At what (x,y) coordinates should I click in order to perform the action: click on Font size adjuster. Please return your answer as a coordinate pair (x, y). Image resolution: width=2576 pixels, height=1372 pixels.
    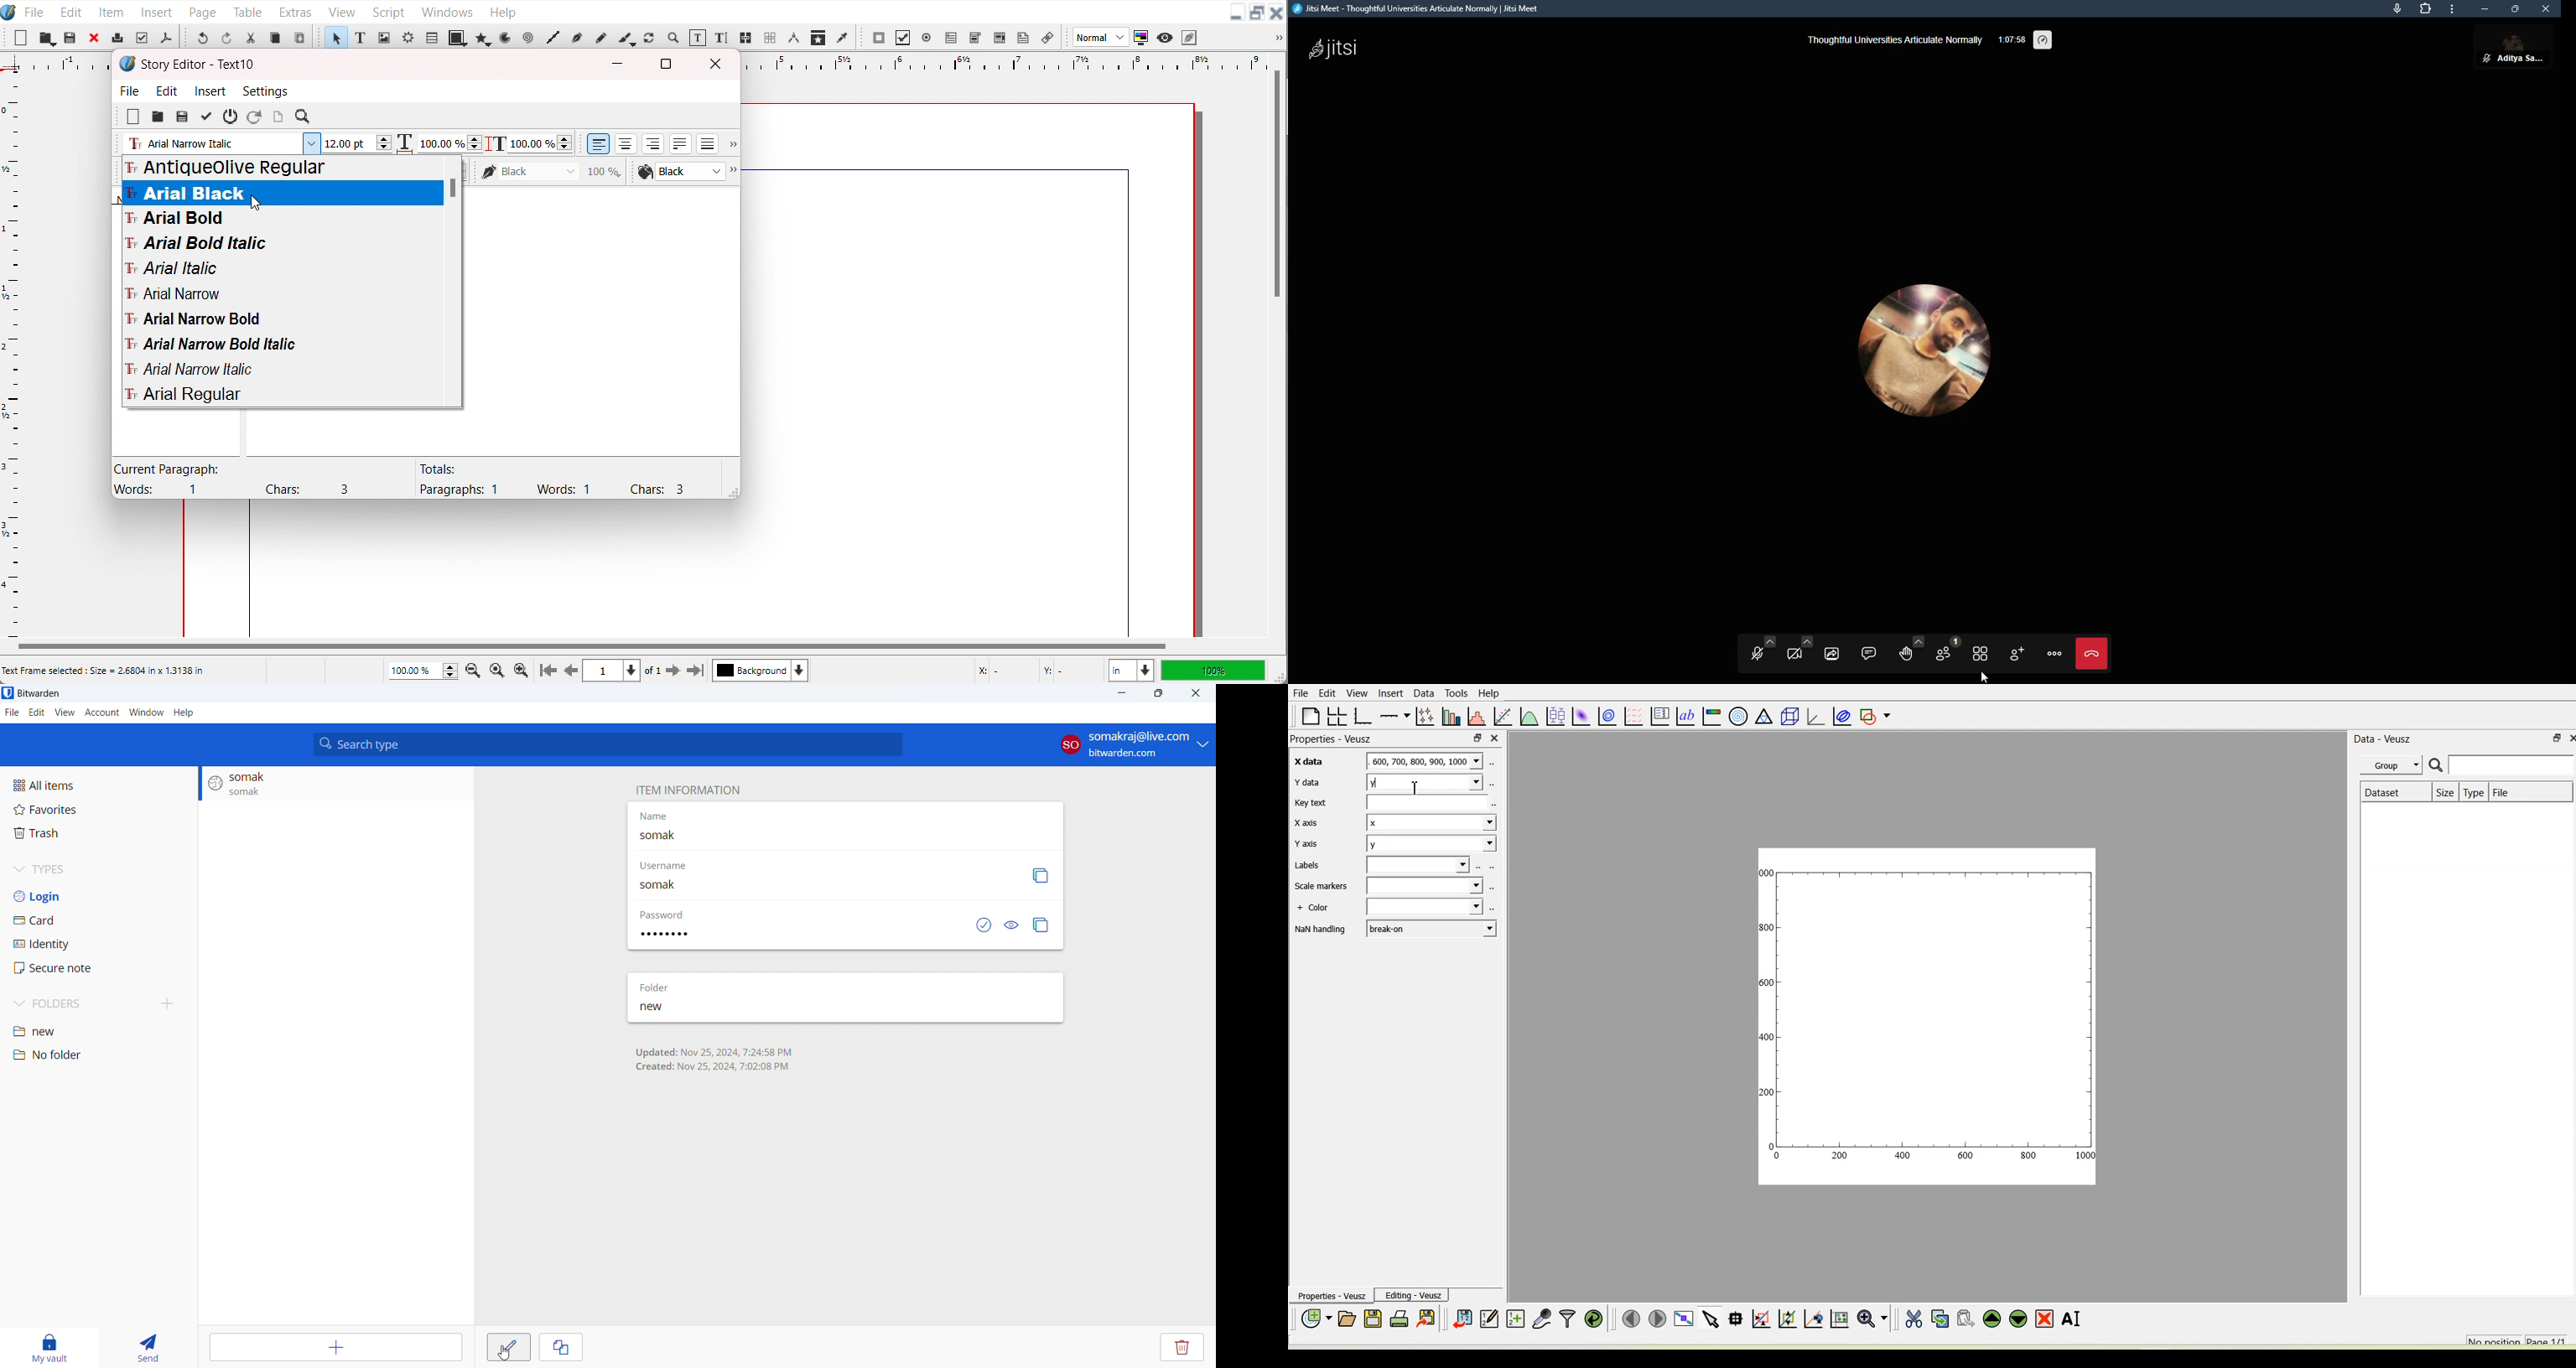
    Looking at the image, I should click on (356, 143).